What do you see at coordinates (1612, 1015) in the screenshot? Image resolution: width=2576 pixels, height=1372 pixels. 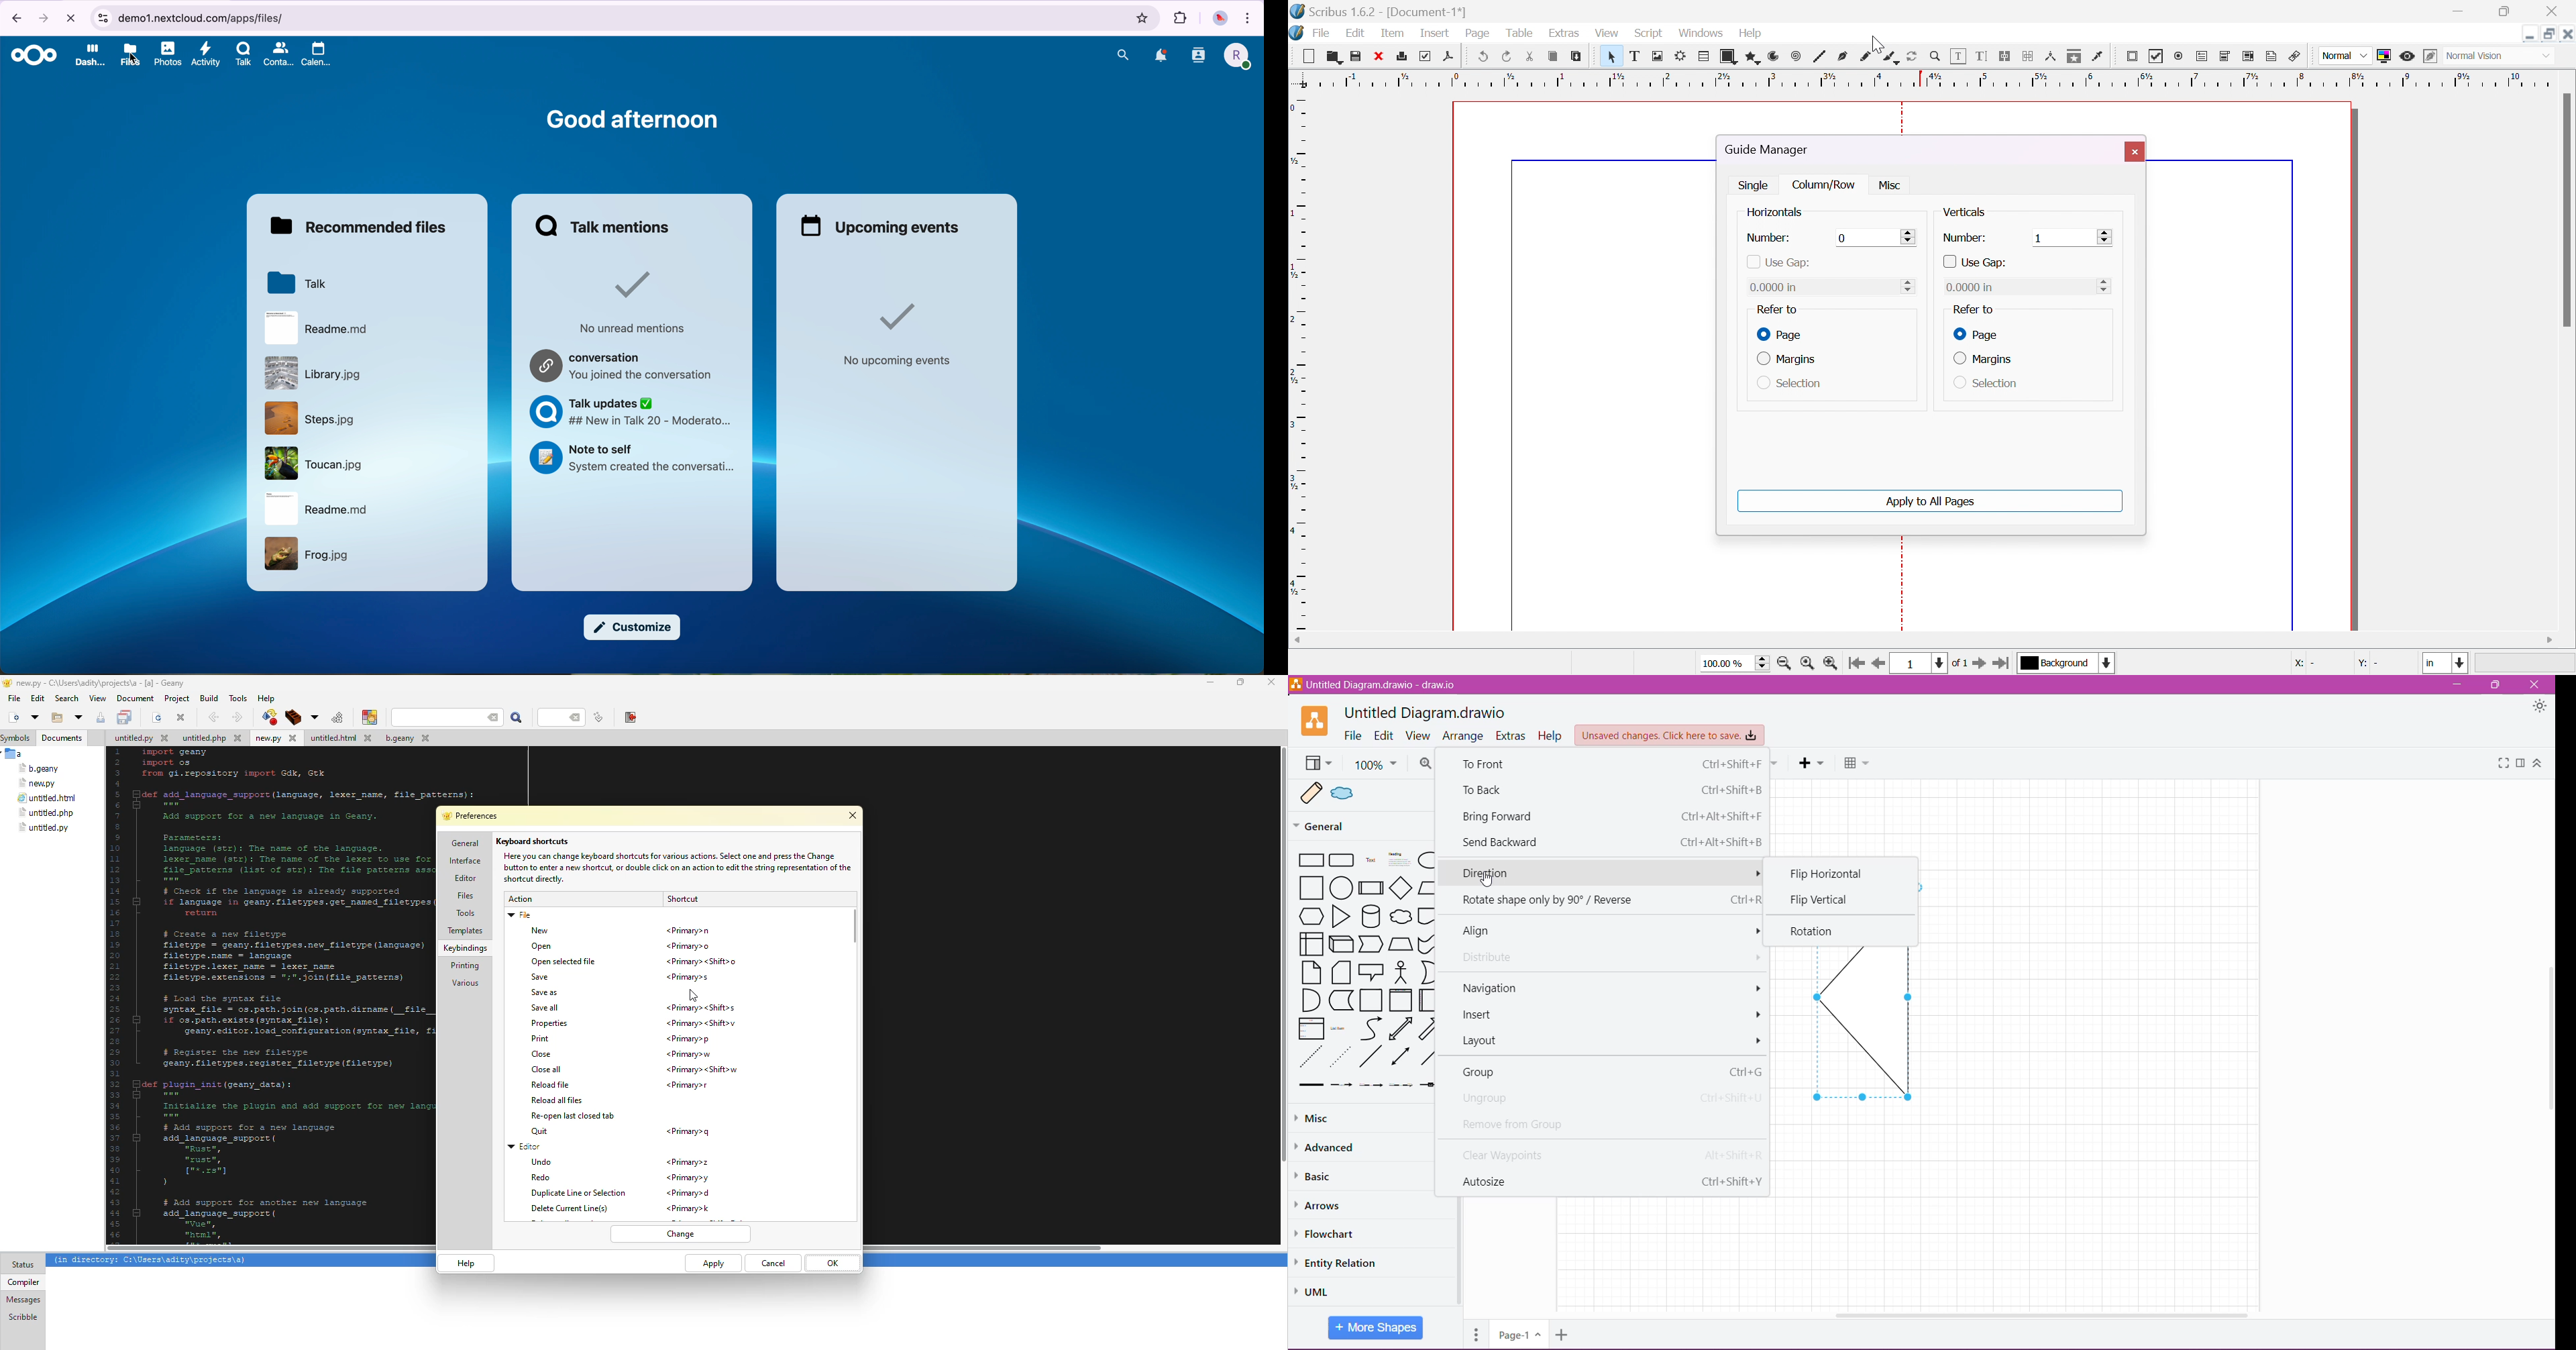 I see `Insert` at bounding box center [1612, 1015].